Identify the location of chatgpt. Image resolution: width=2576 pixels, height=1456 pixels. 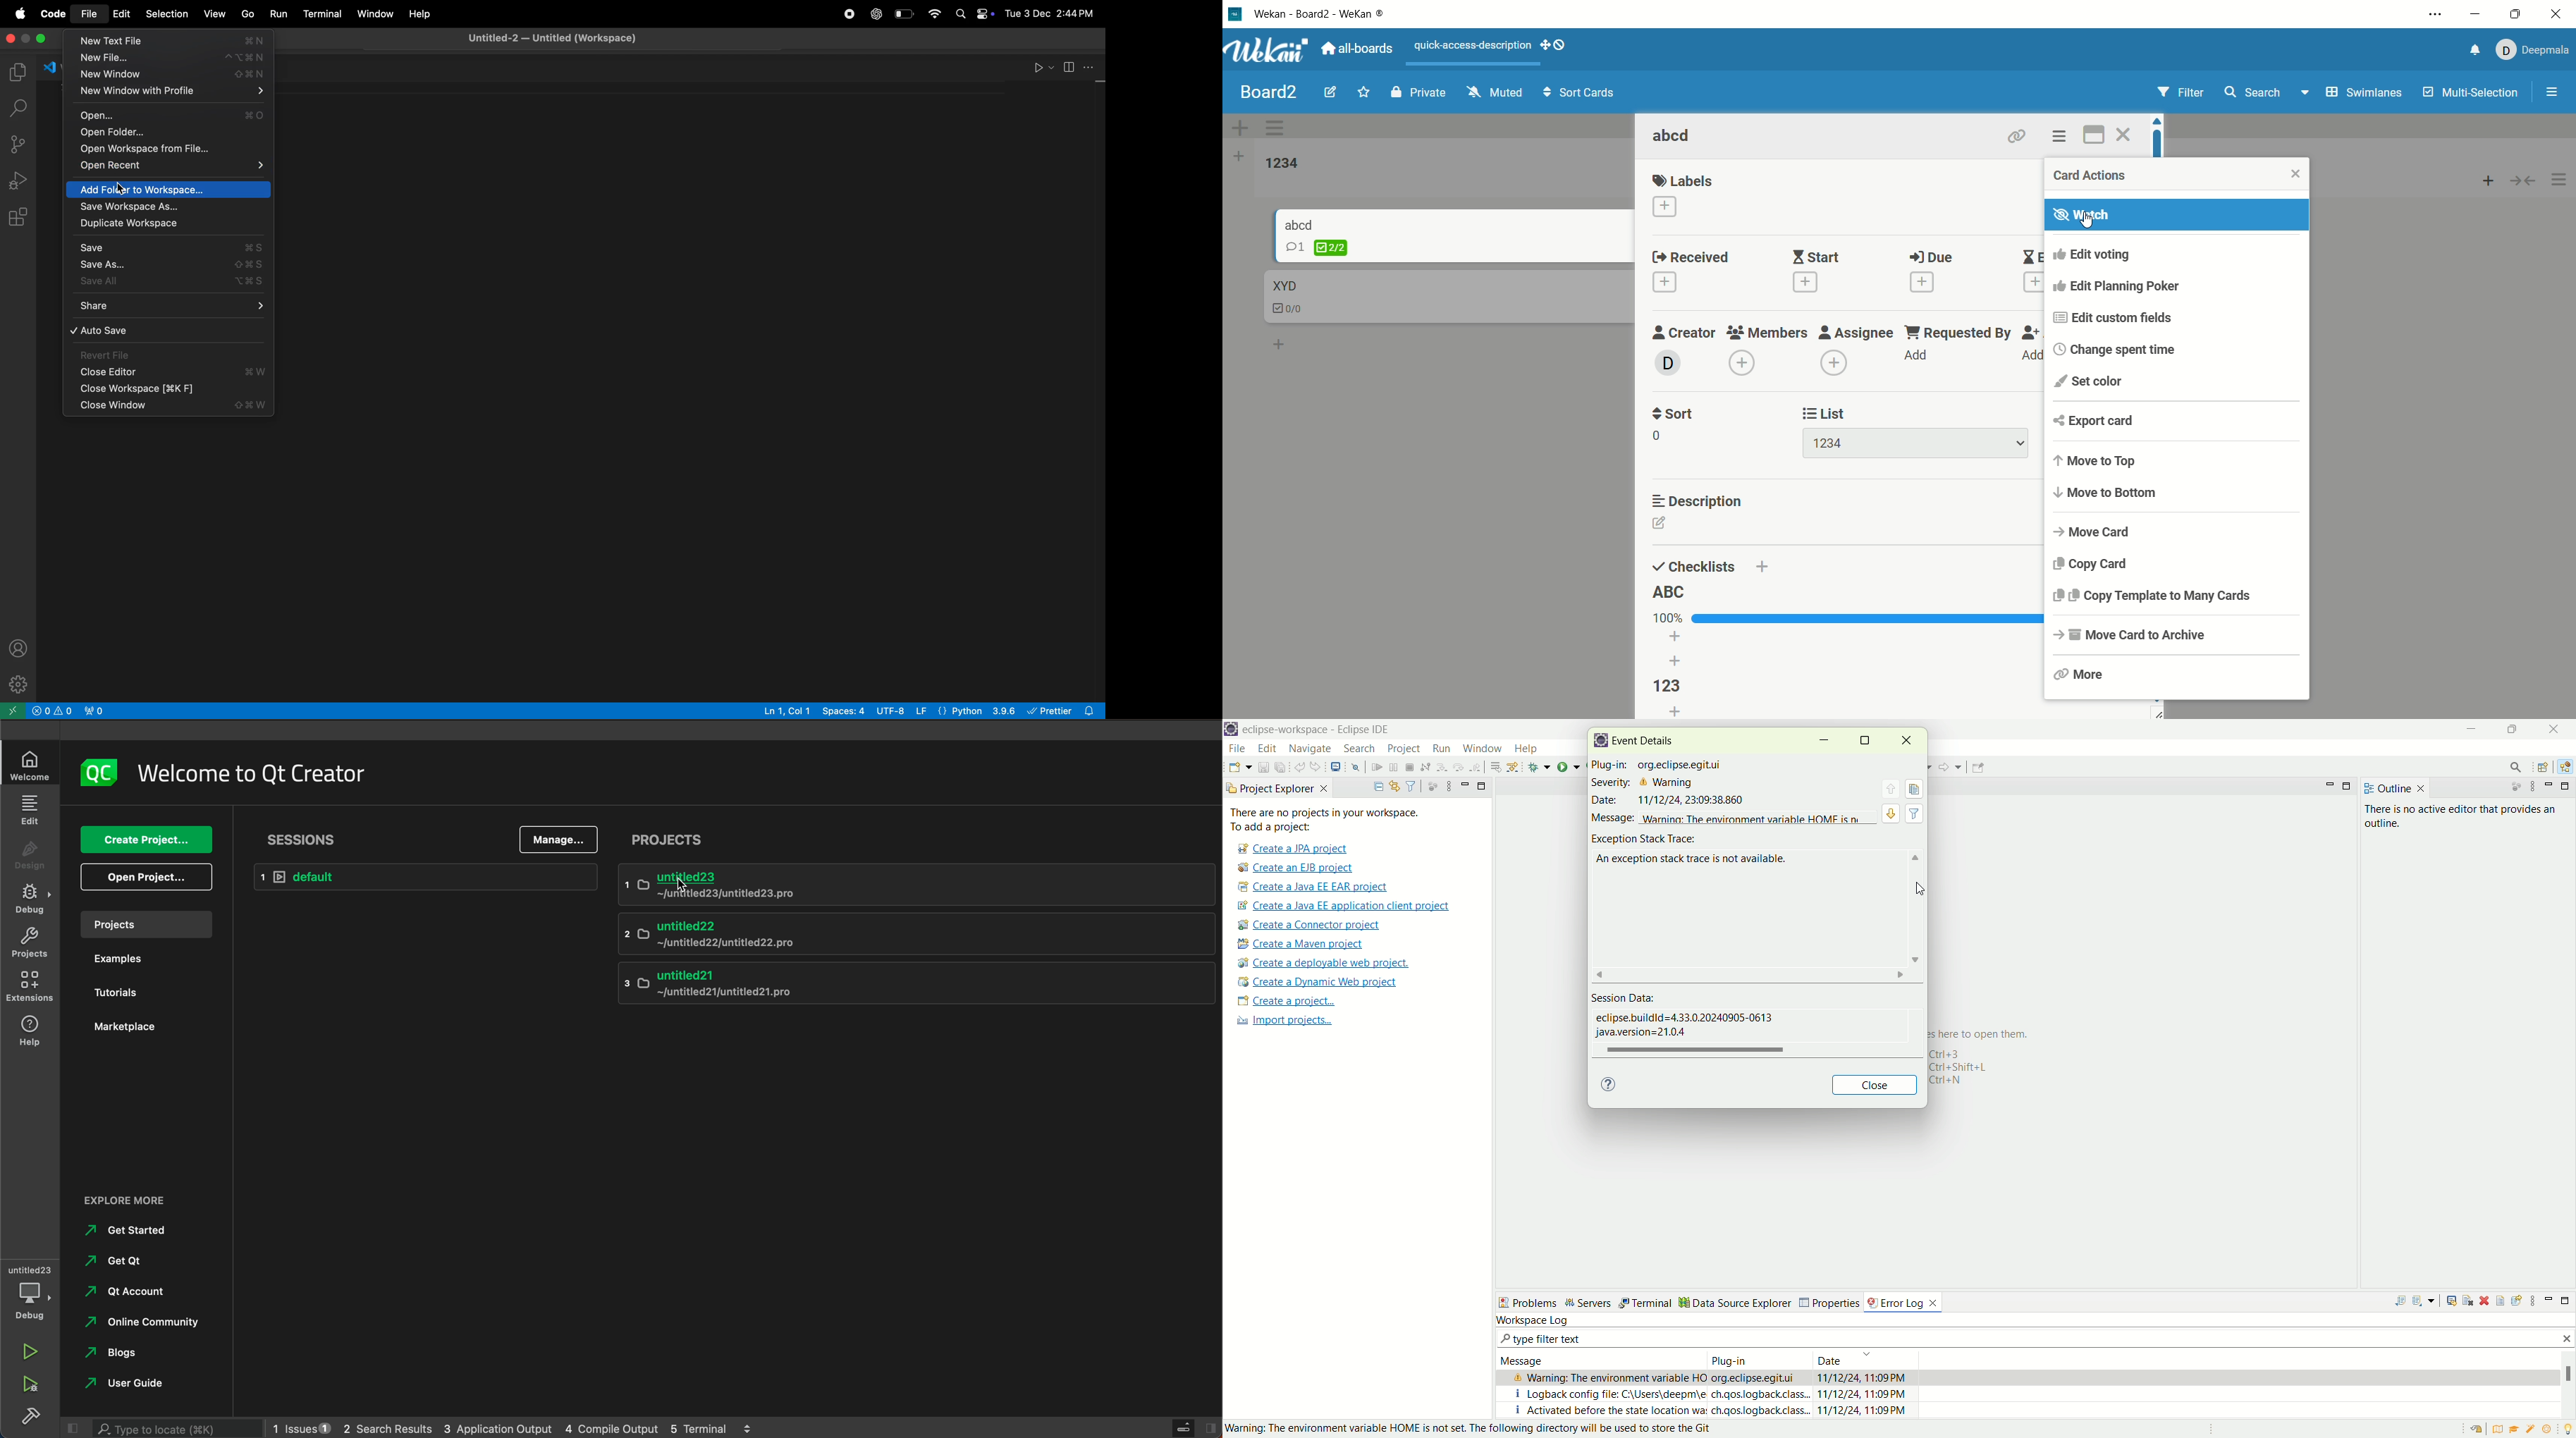
(877, 15).